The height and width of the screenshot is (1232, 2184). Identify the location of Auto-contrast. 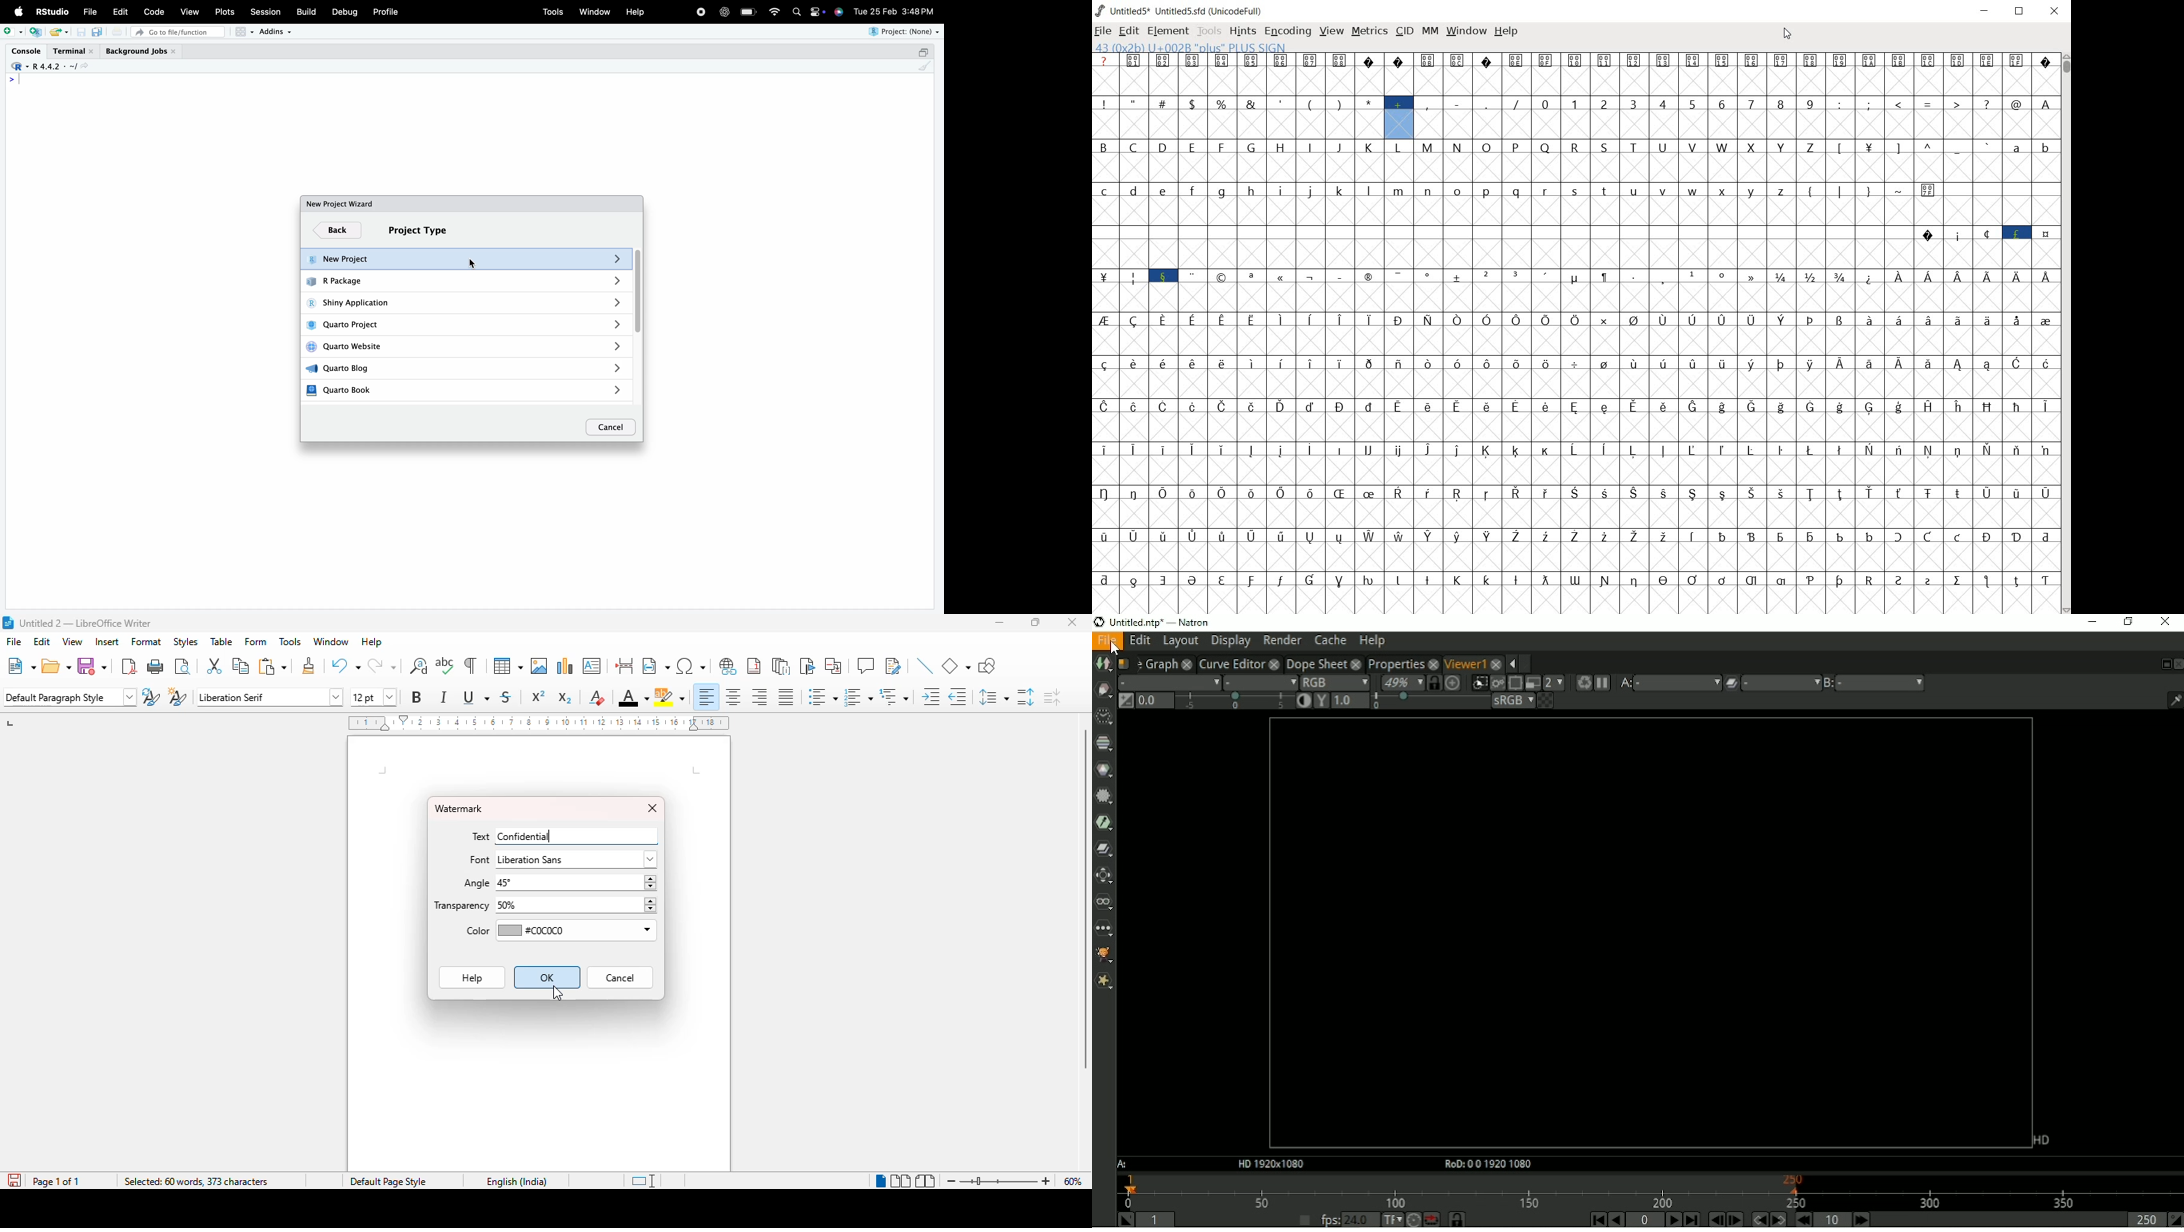
(1304, 701).